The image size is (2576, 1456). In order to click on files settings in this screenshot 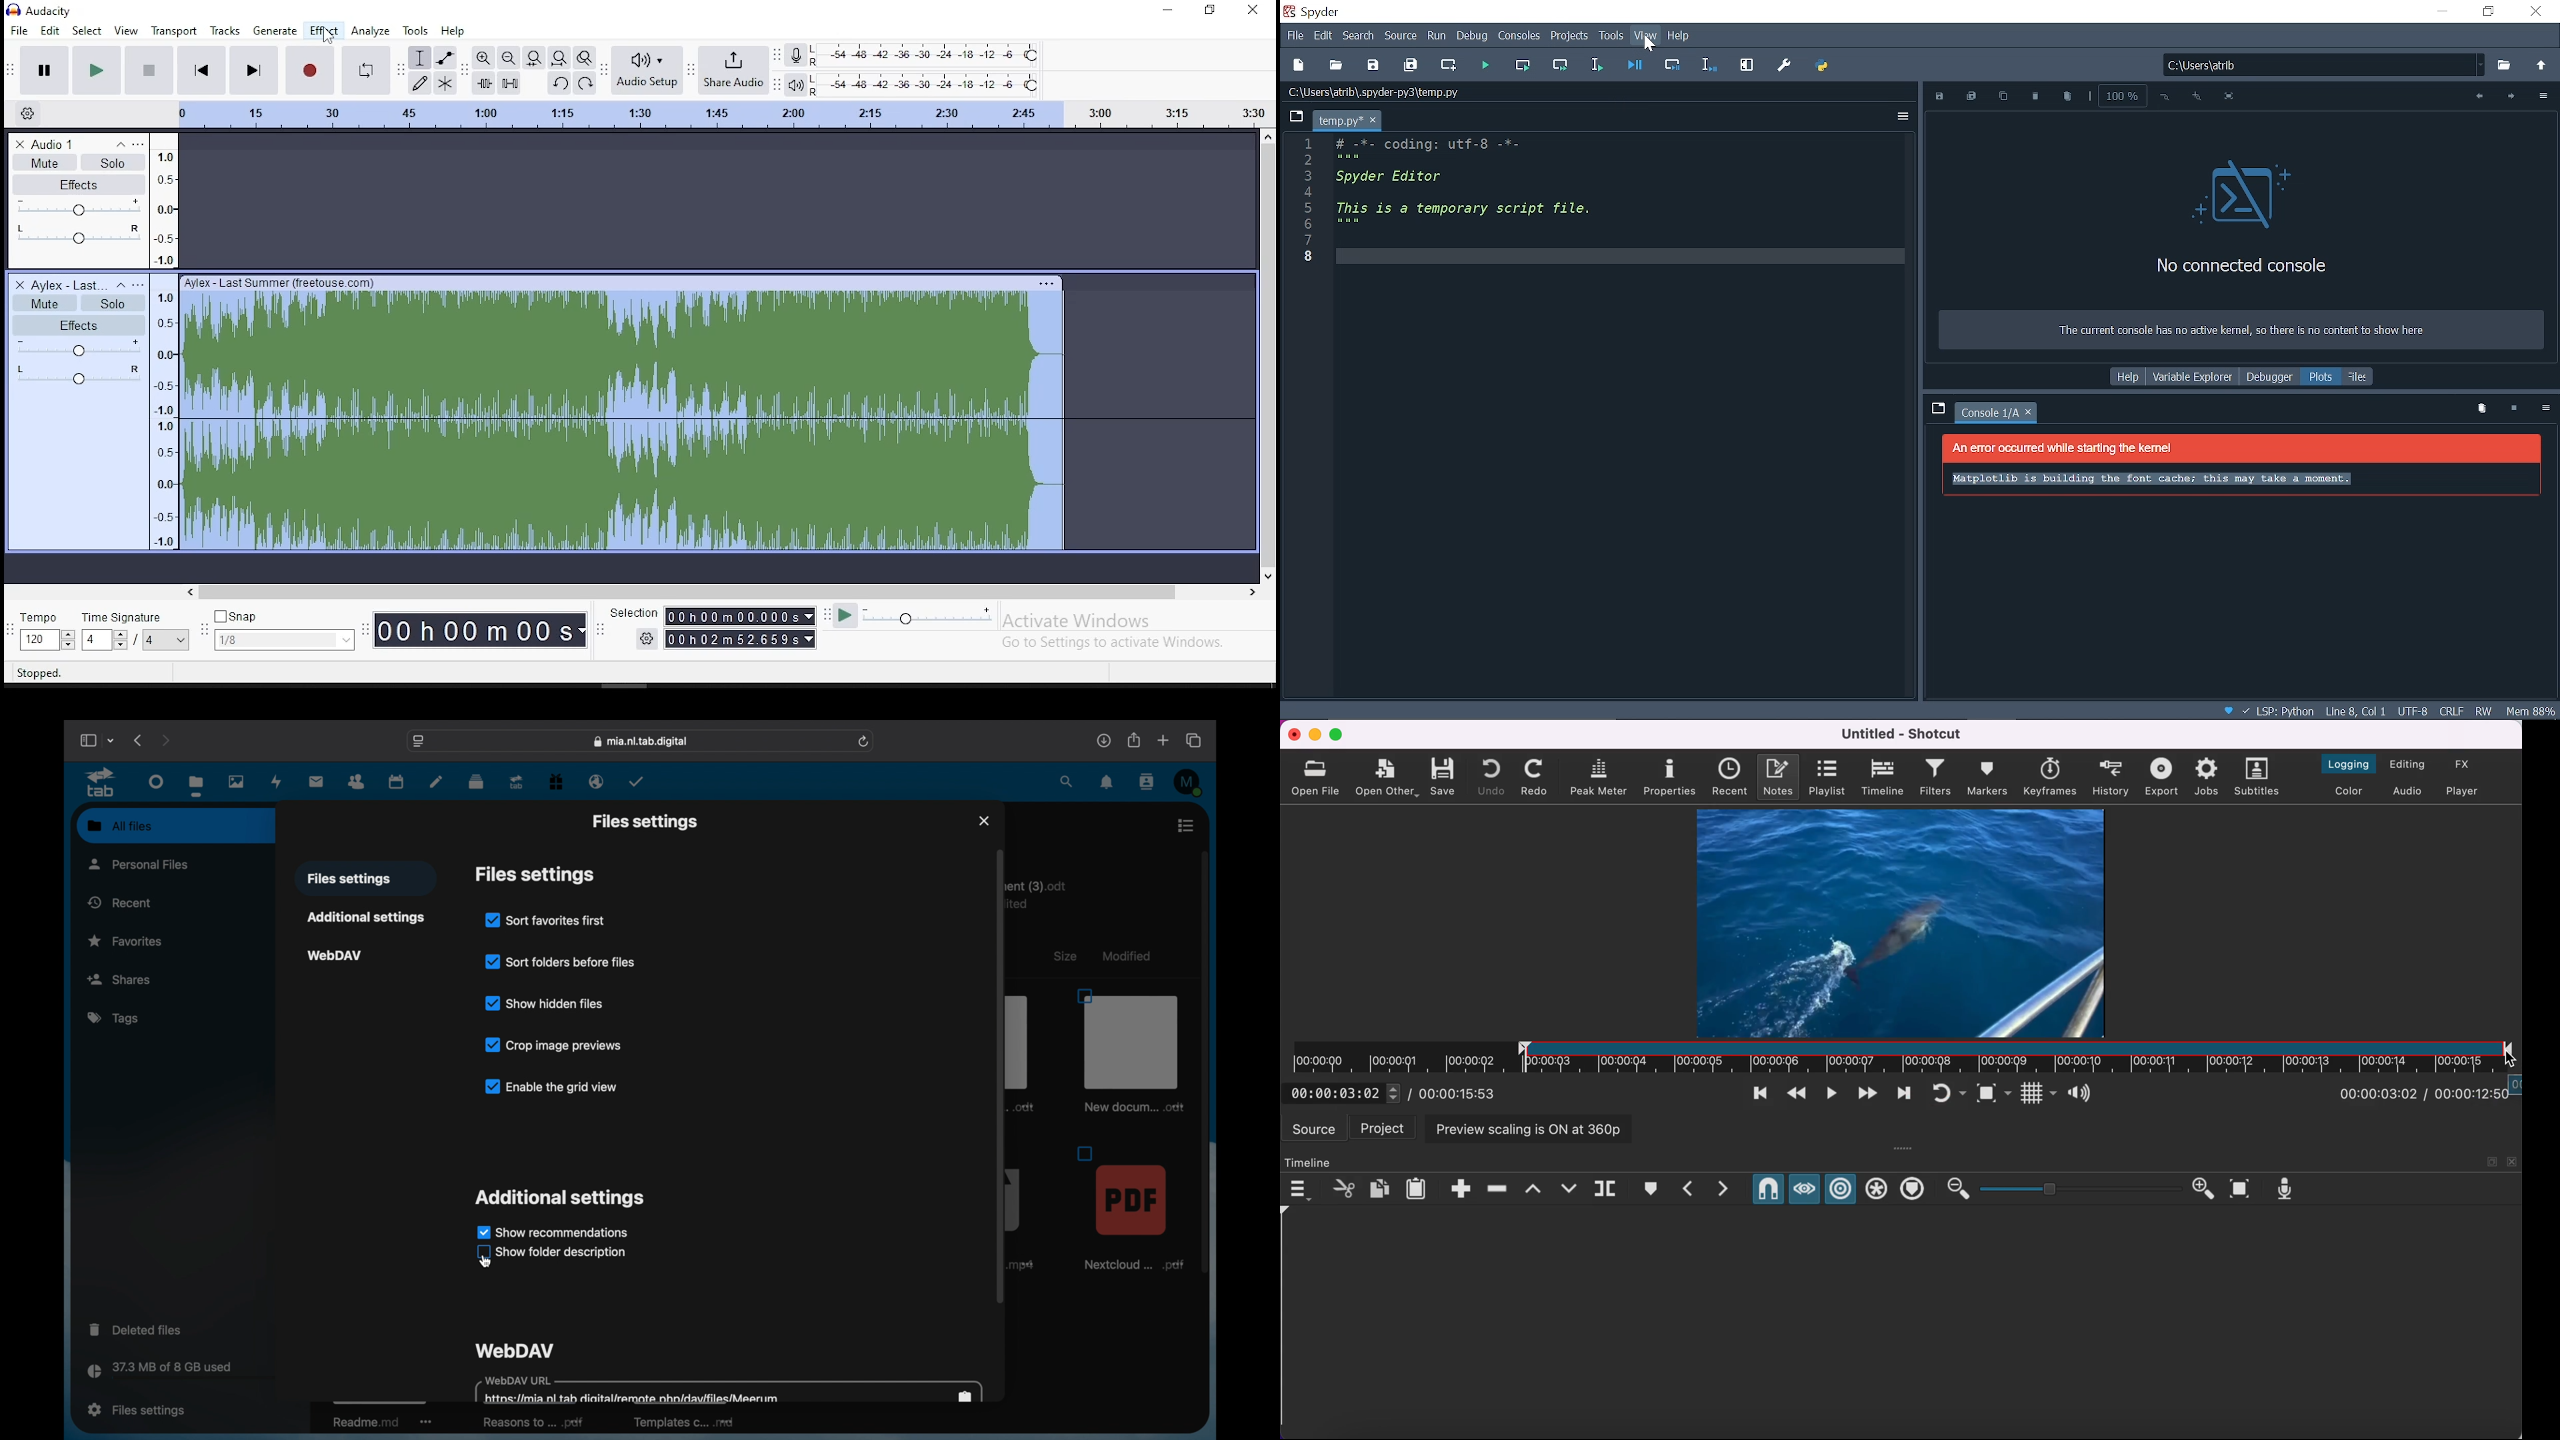, I will do `click(535, 875)`.